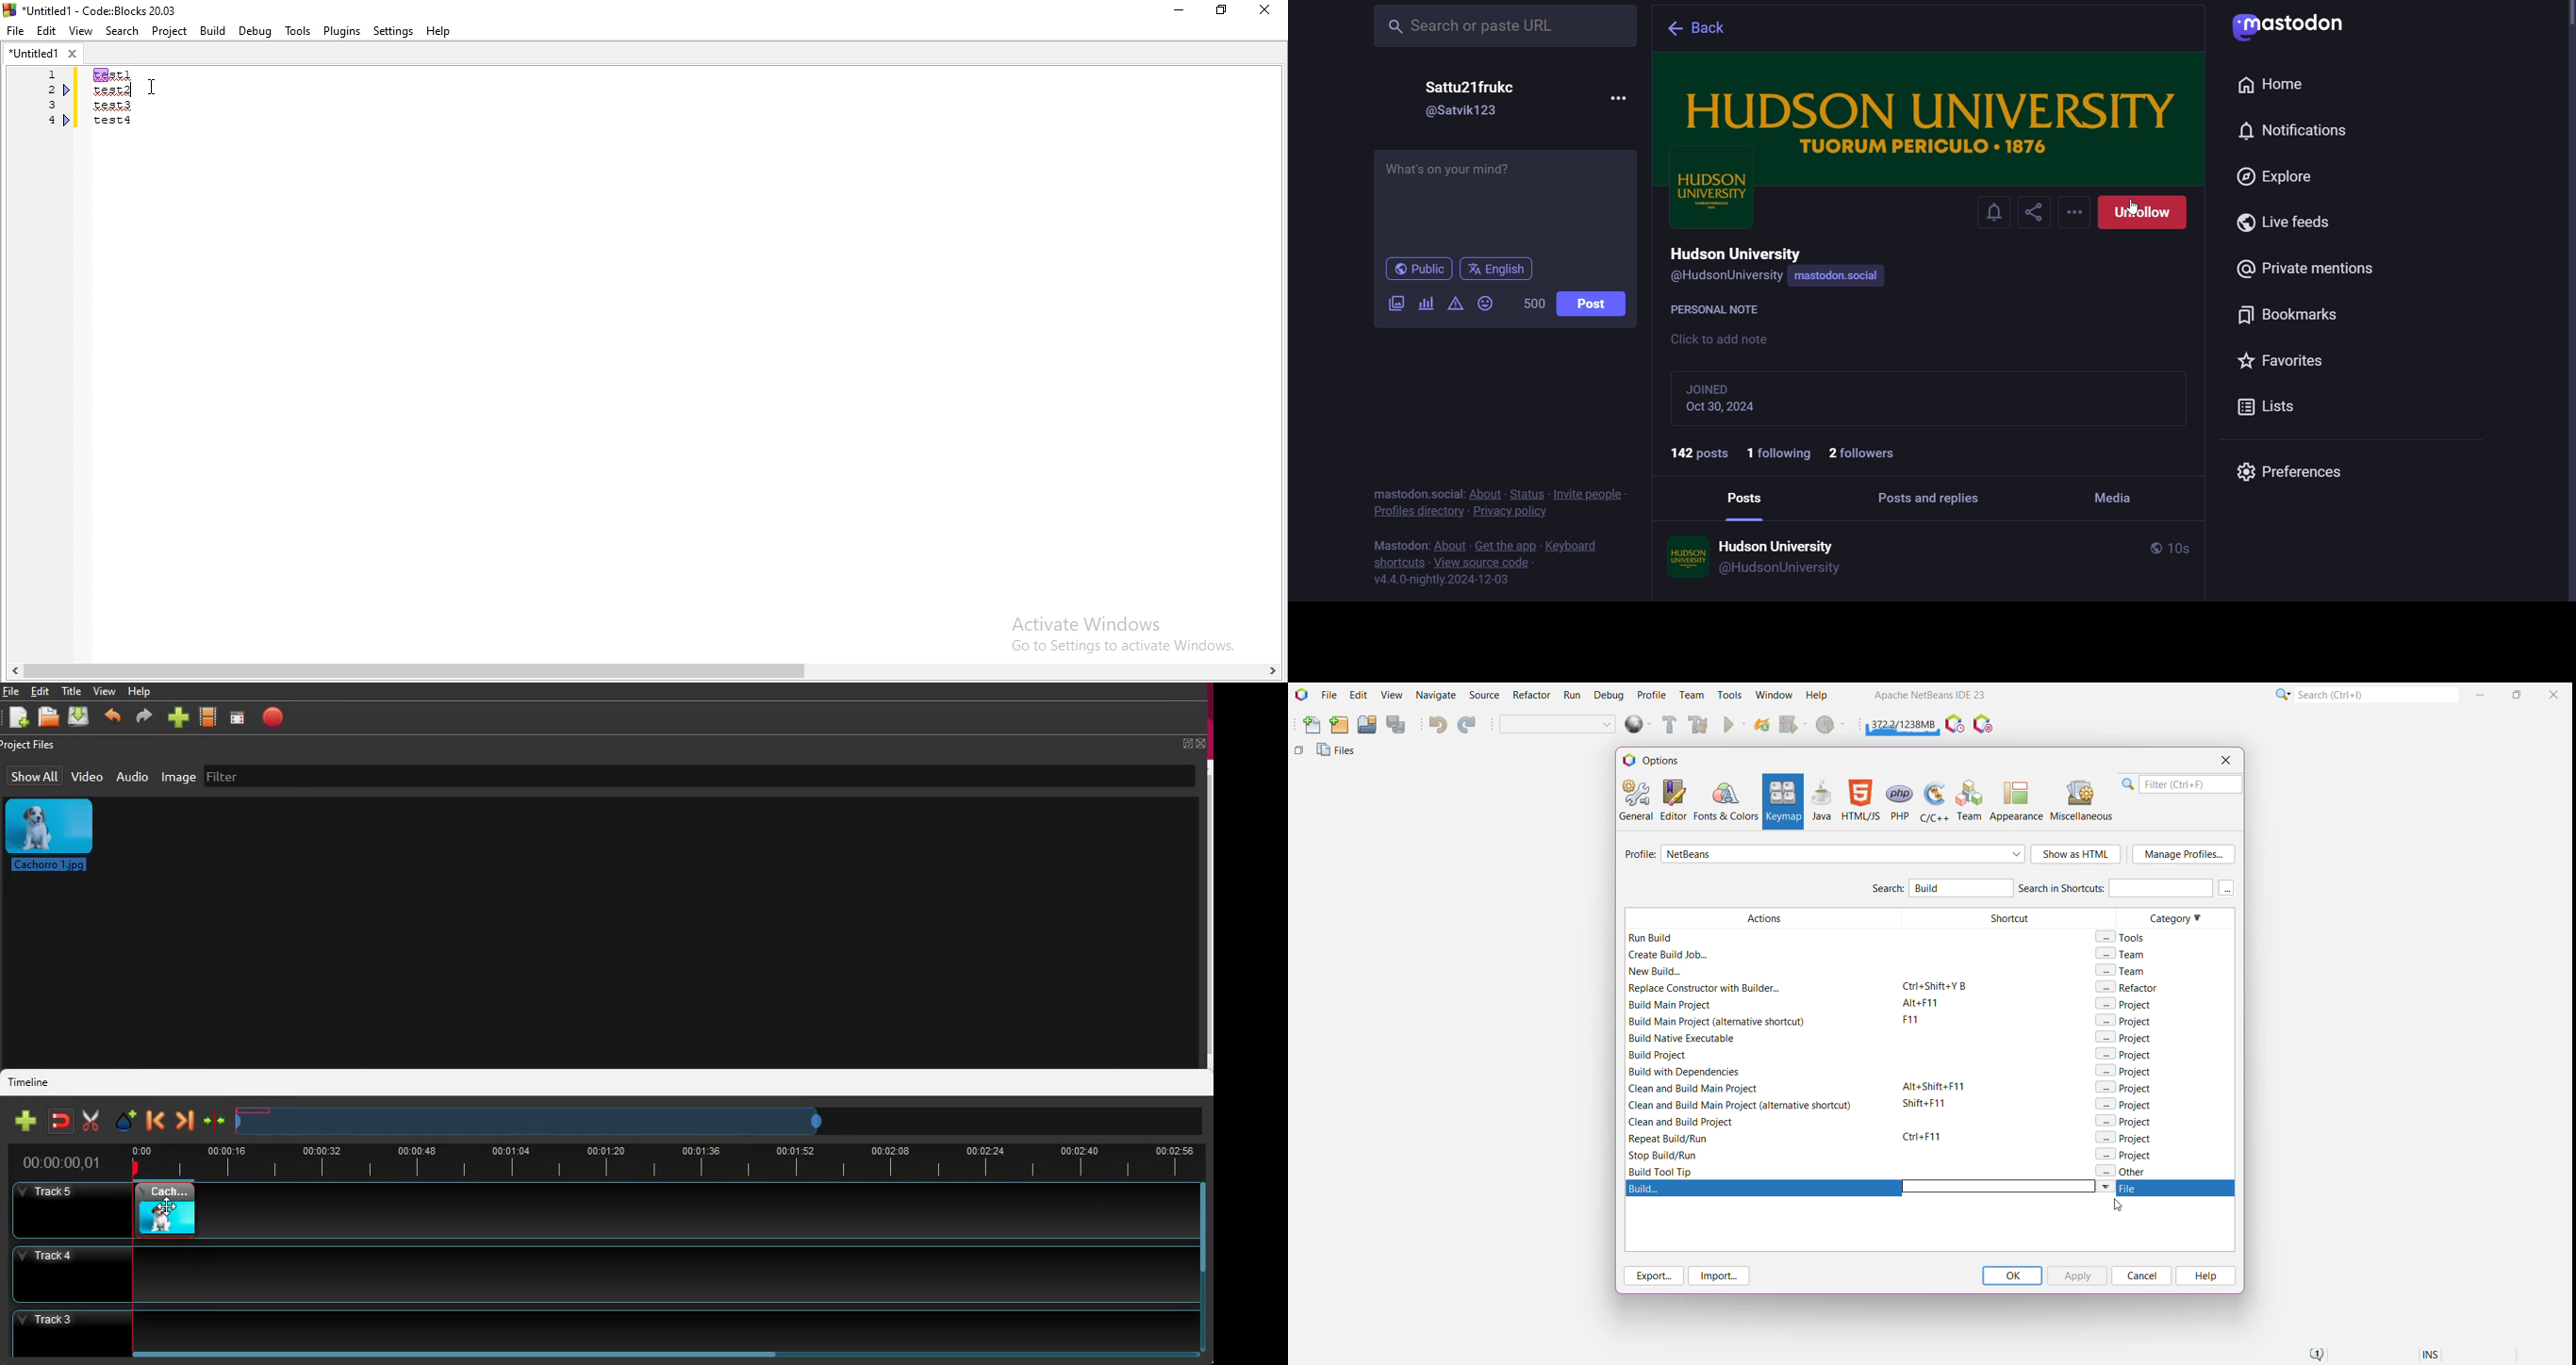 The image size is (2576, 1372). Describe the element at coordinates (2284, 23) in the screenshot. I see `mastodon` at that location.